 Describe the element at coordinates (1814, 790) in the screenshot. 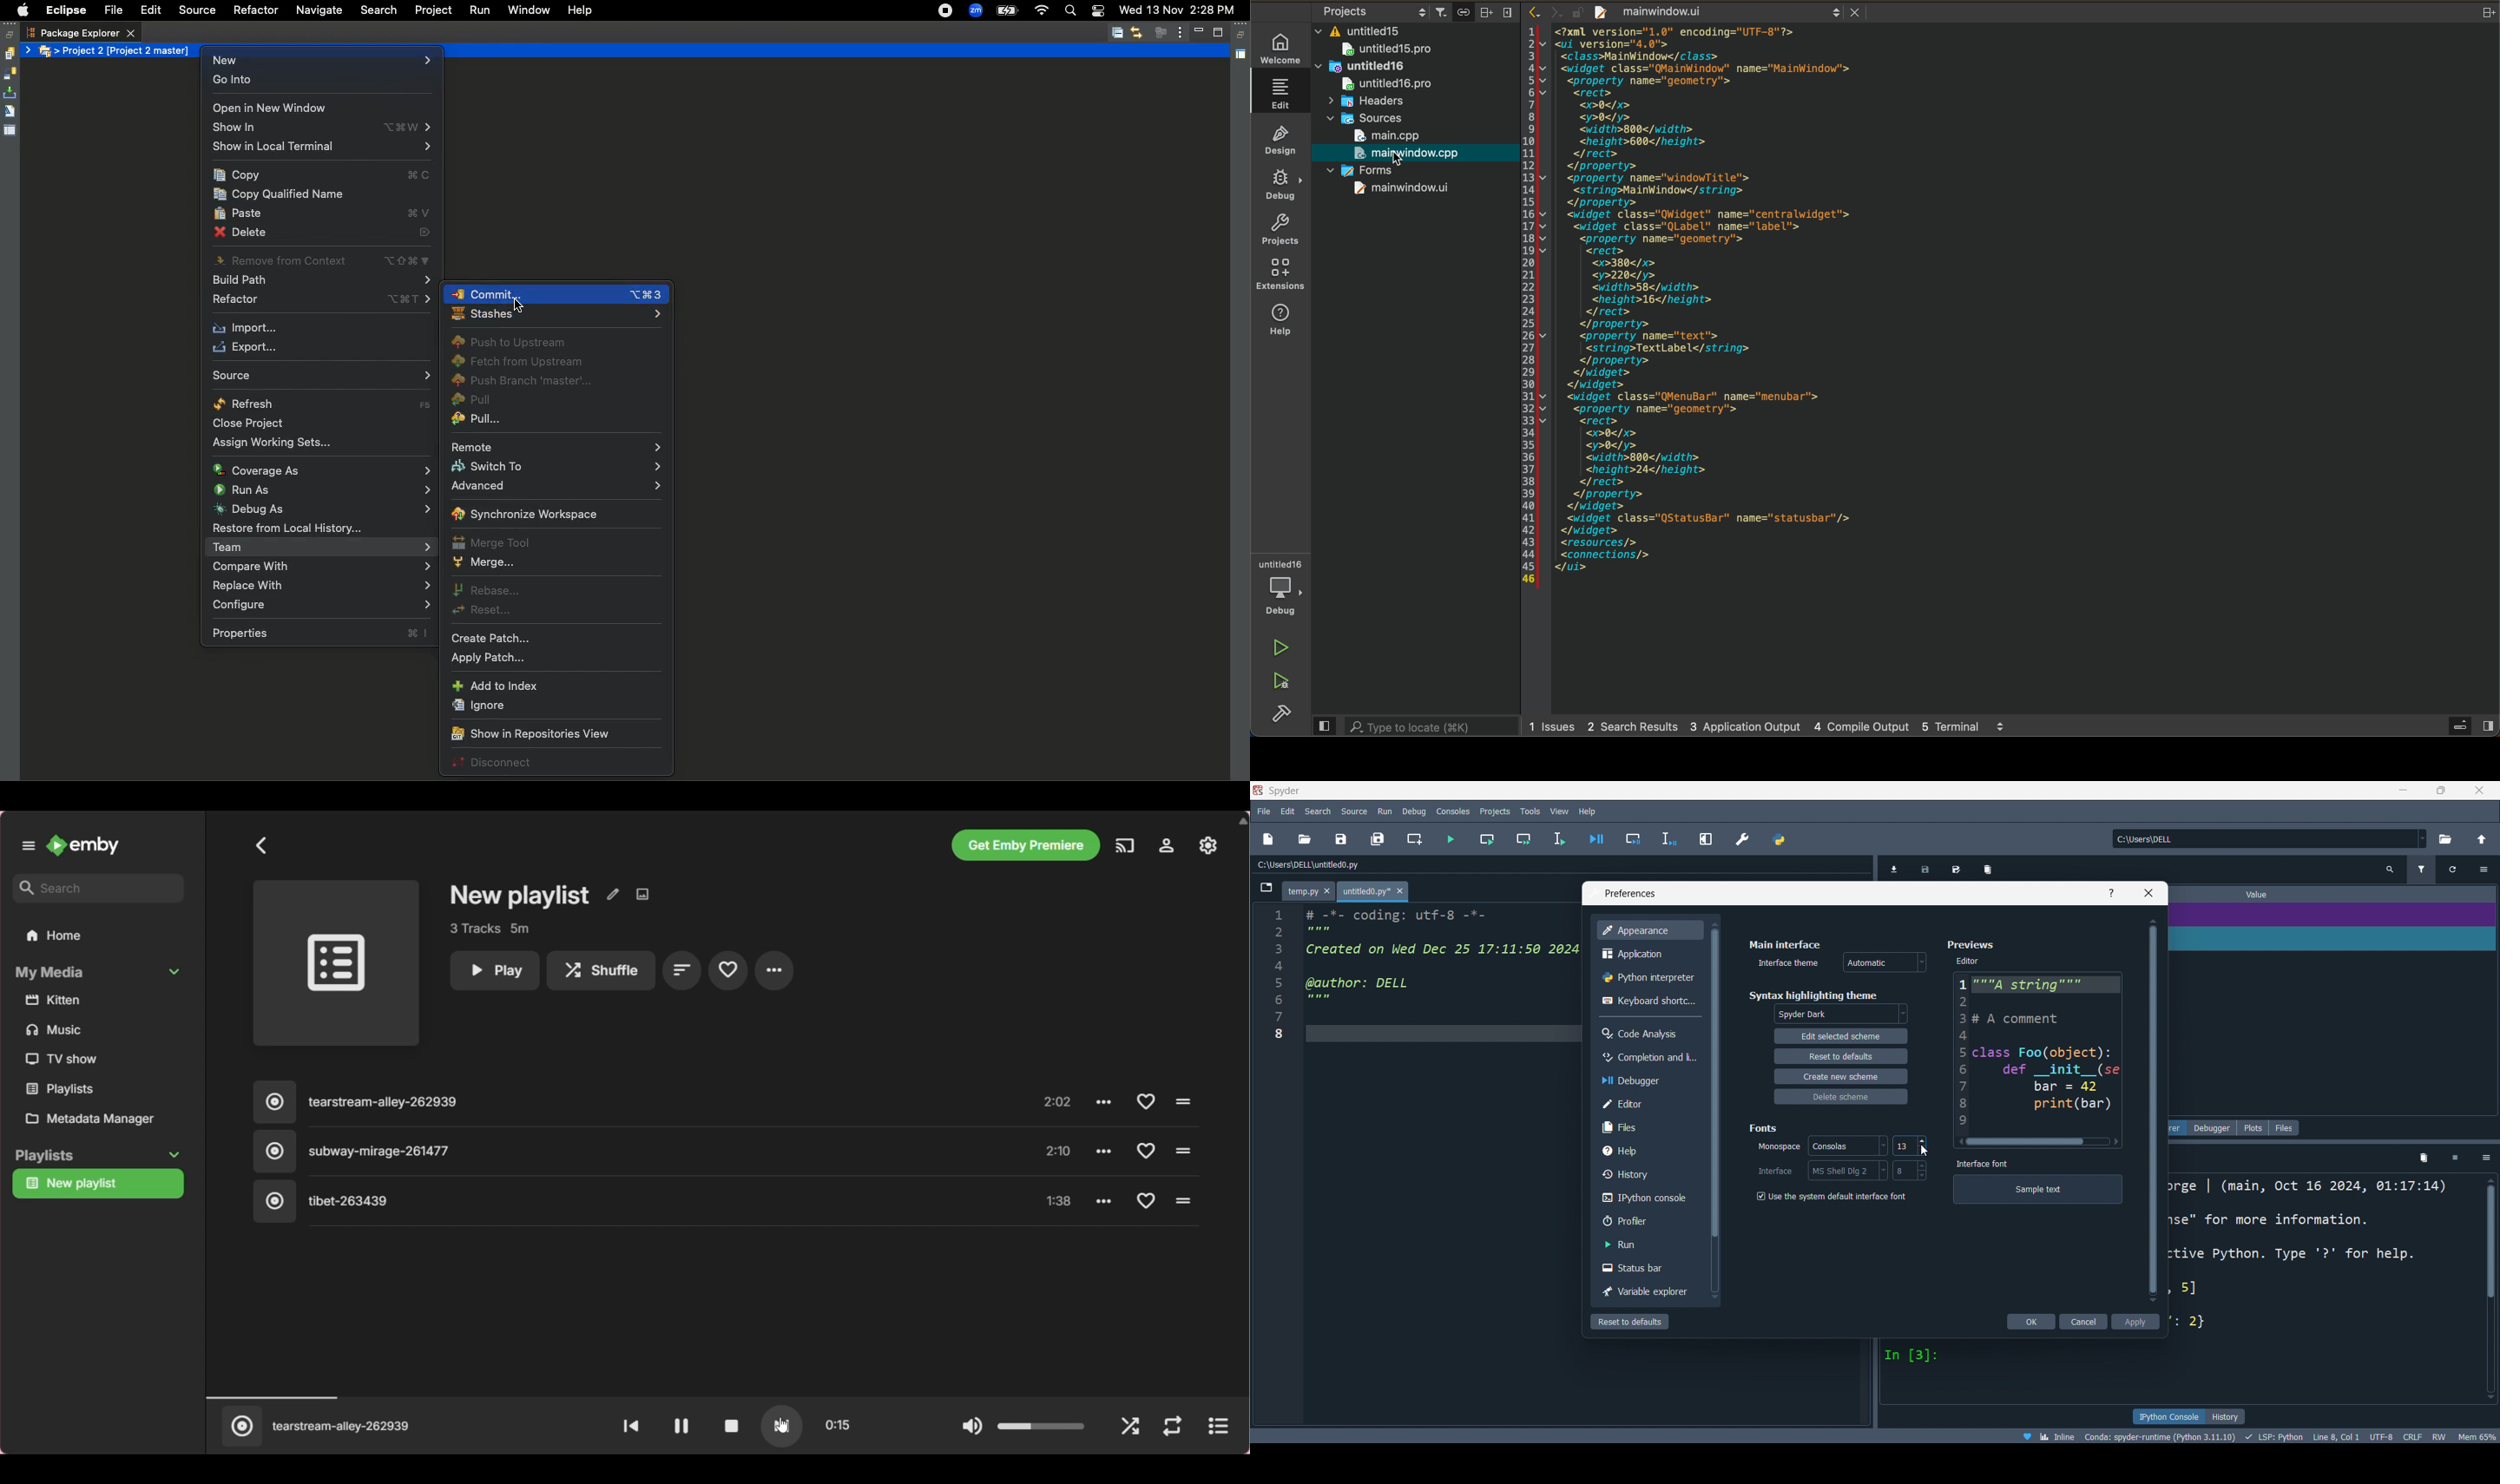

I see `Spyder` at that location.